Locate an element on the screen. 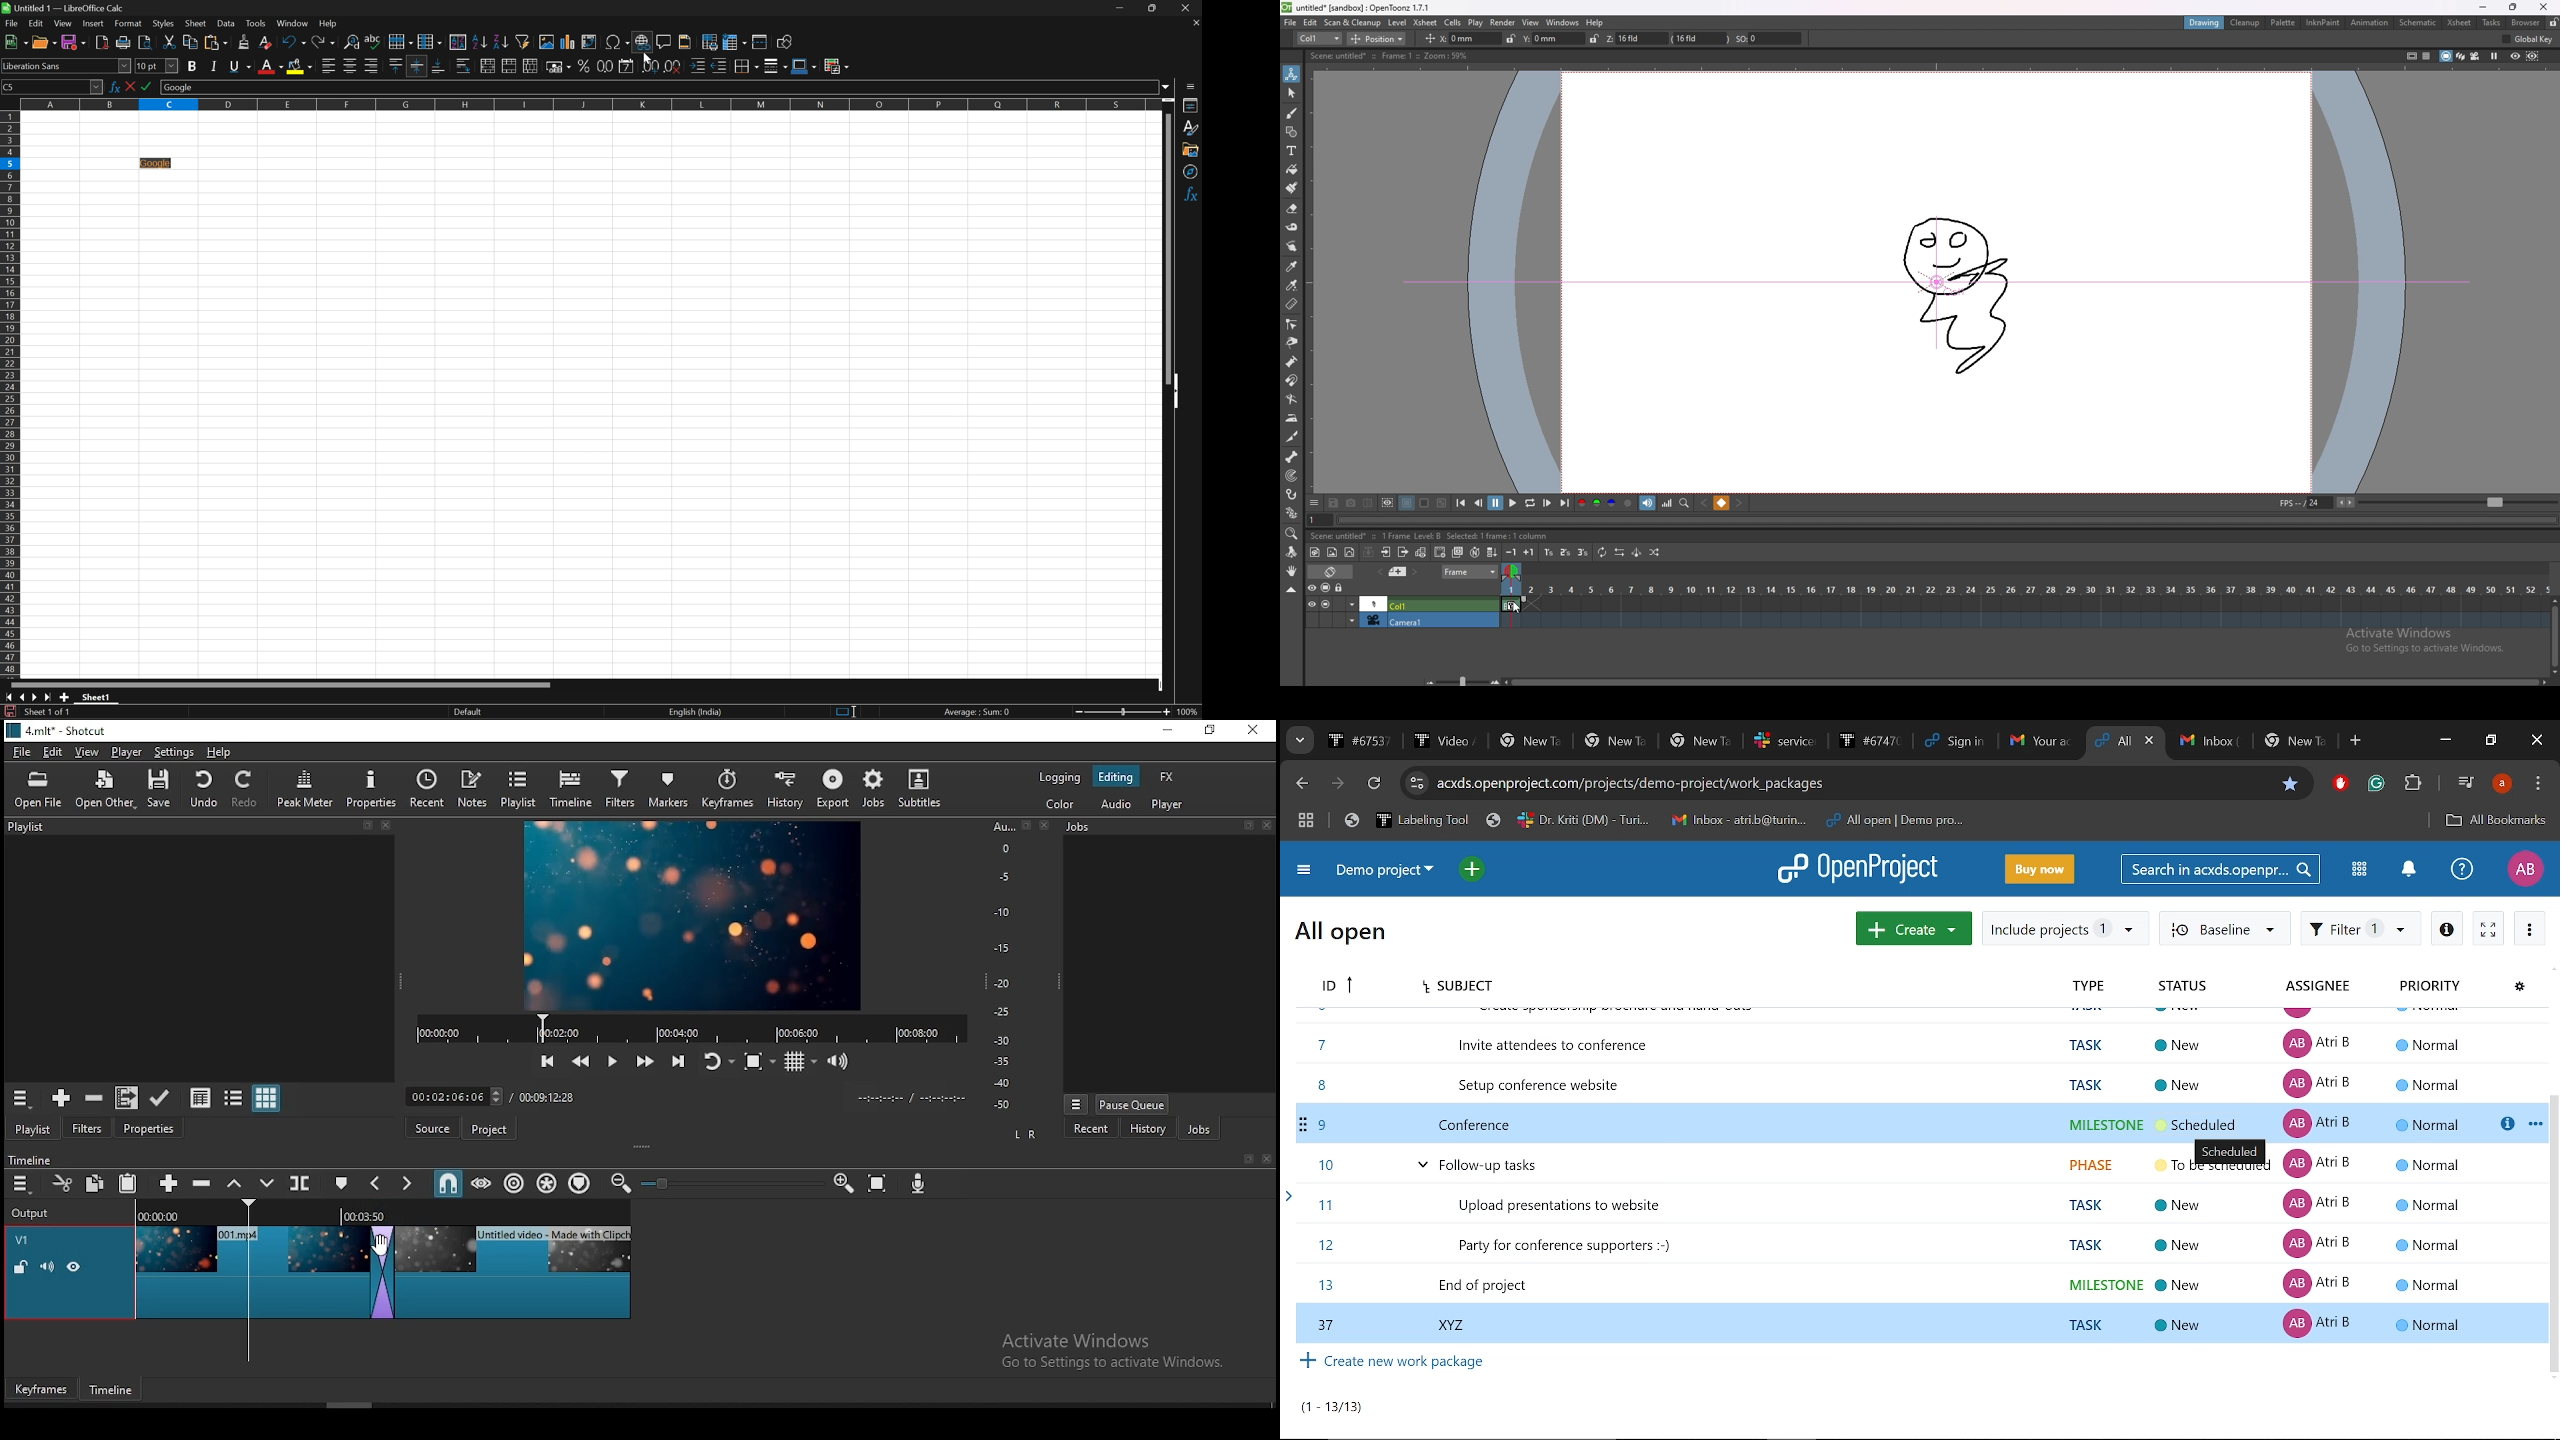 Image resolution: width=2576 pixels, height=1456 pixels. next marker is located at coordinates (409, 1184).